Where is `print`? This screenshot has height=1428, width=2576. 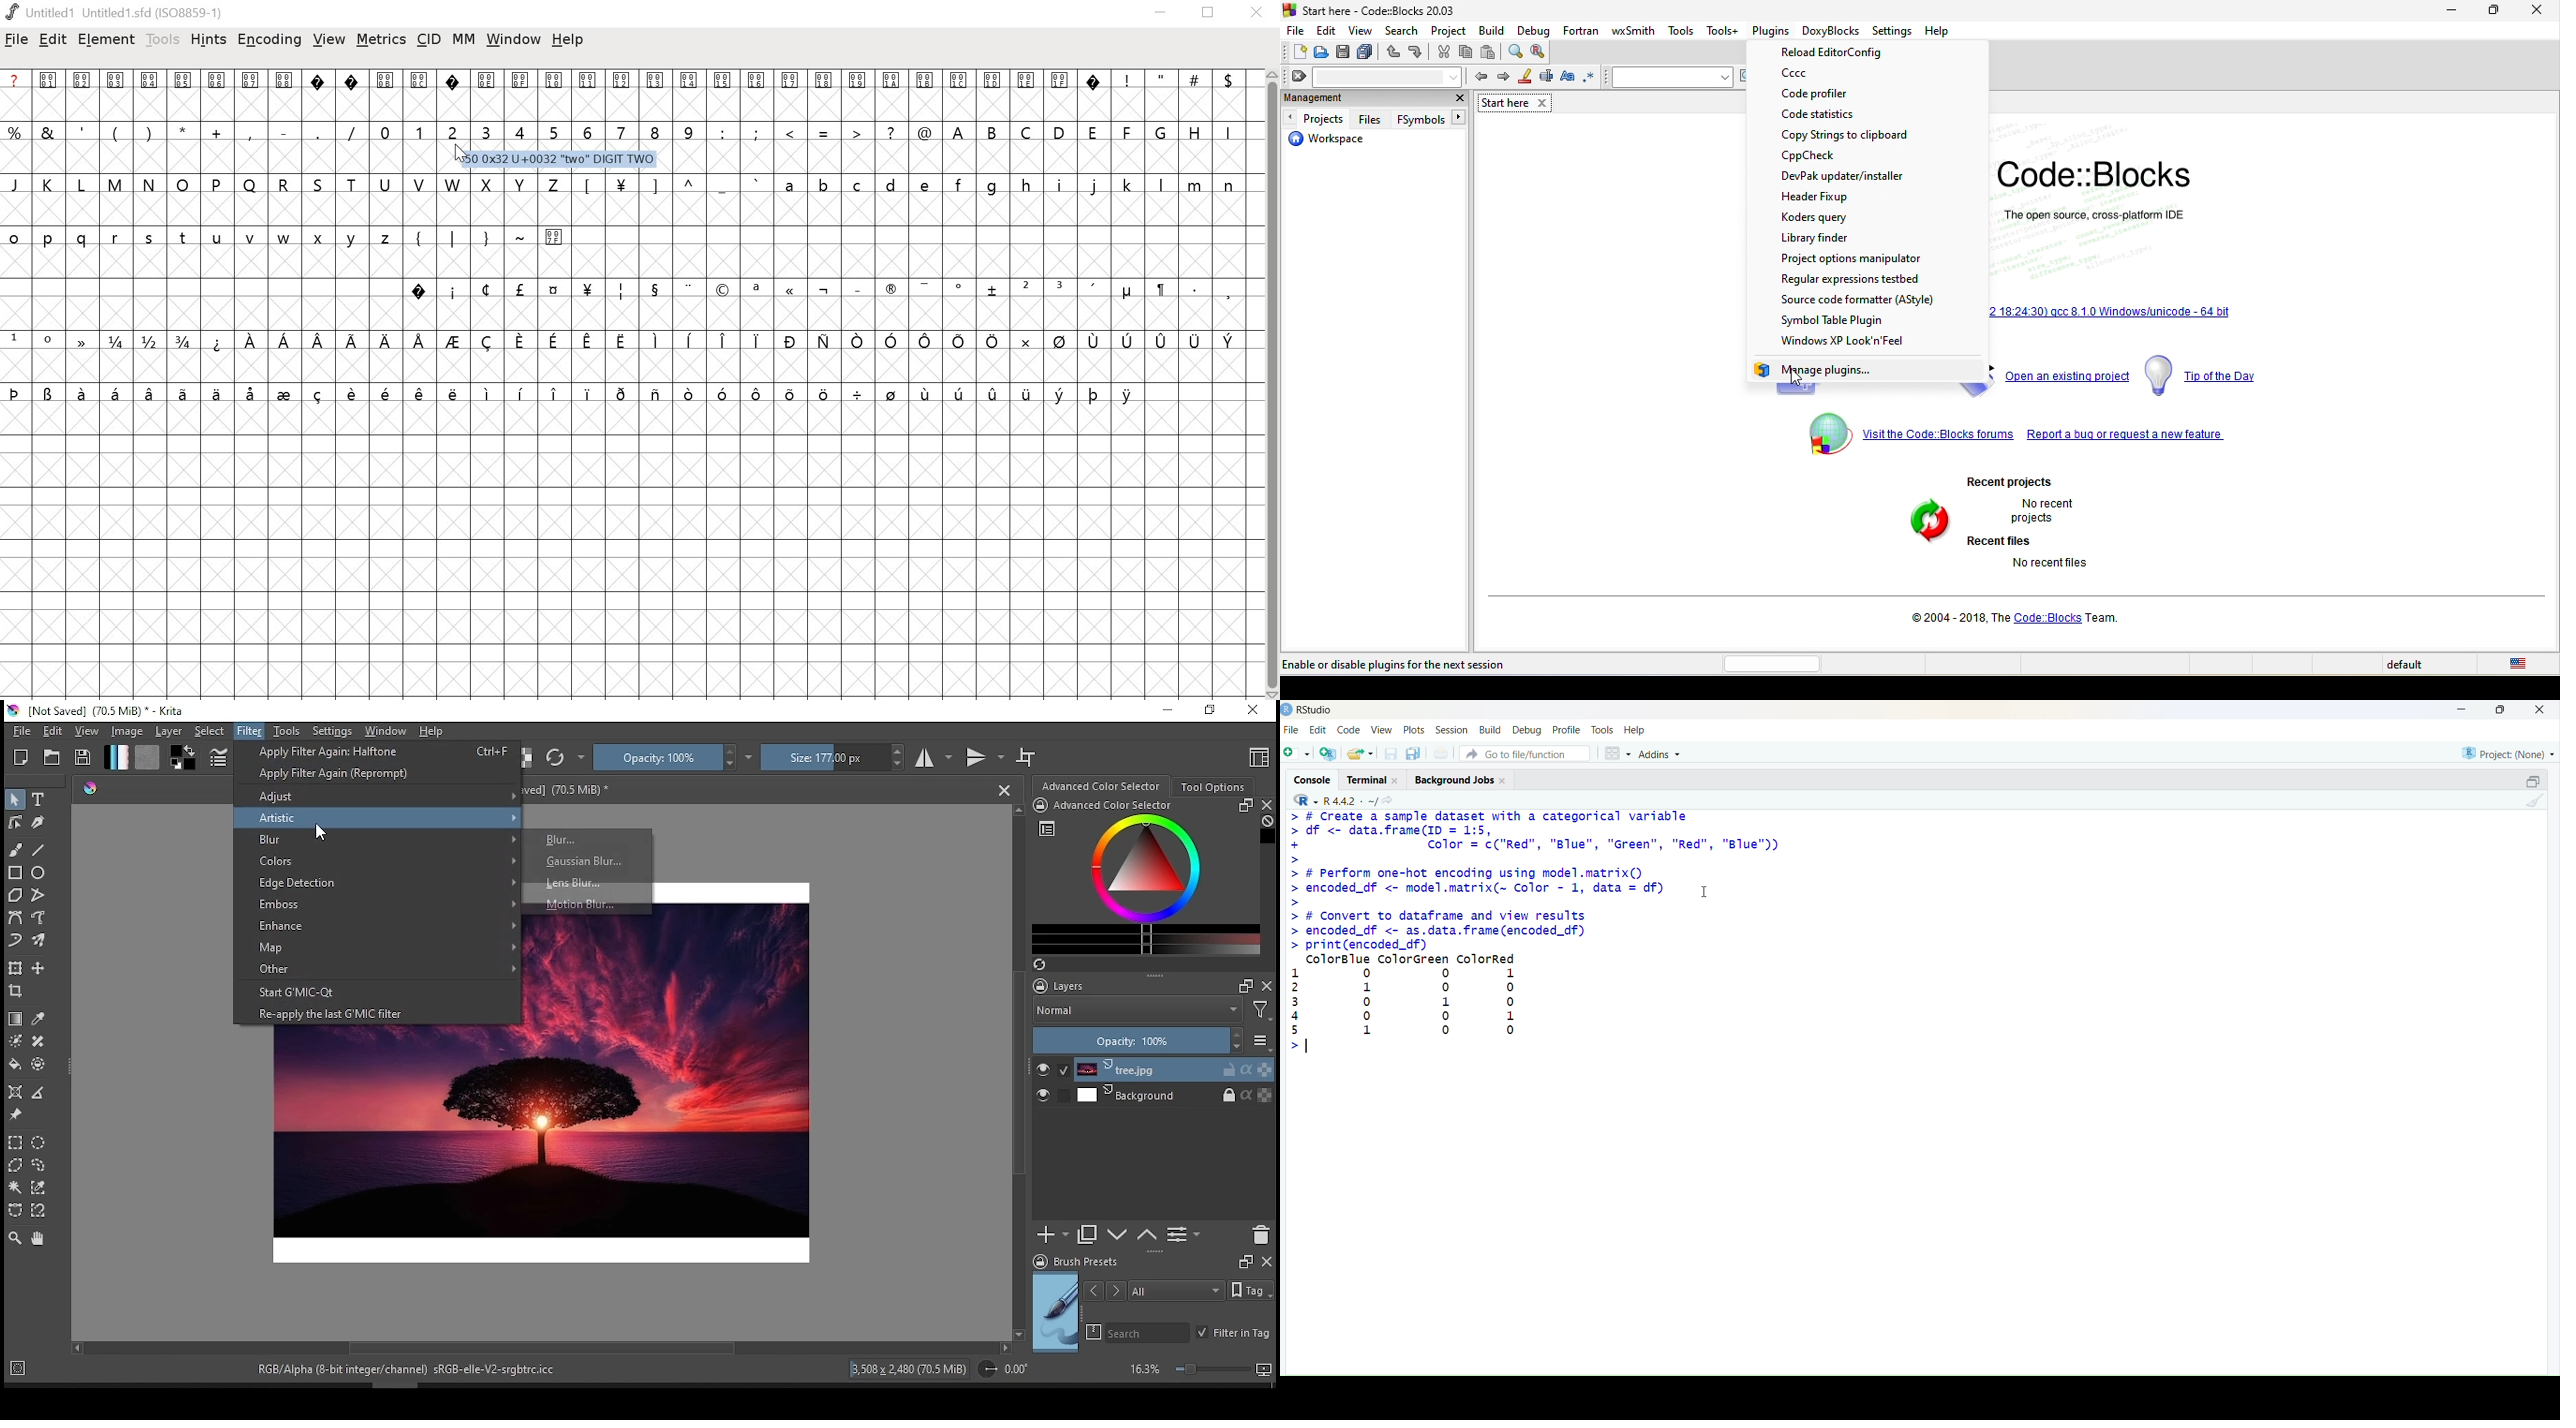 print is located at coordinates (1443, 753).